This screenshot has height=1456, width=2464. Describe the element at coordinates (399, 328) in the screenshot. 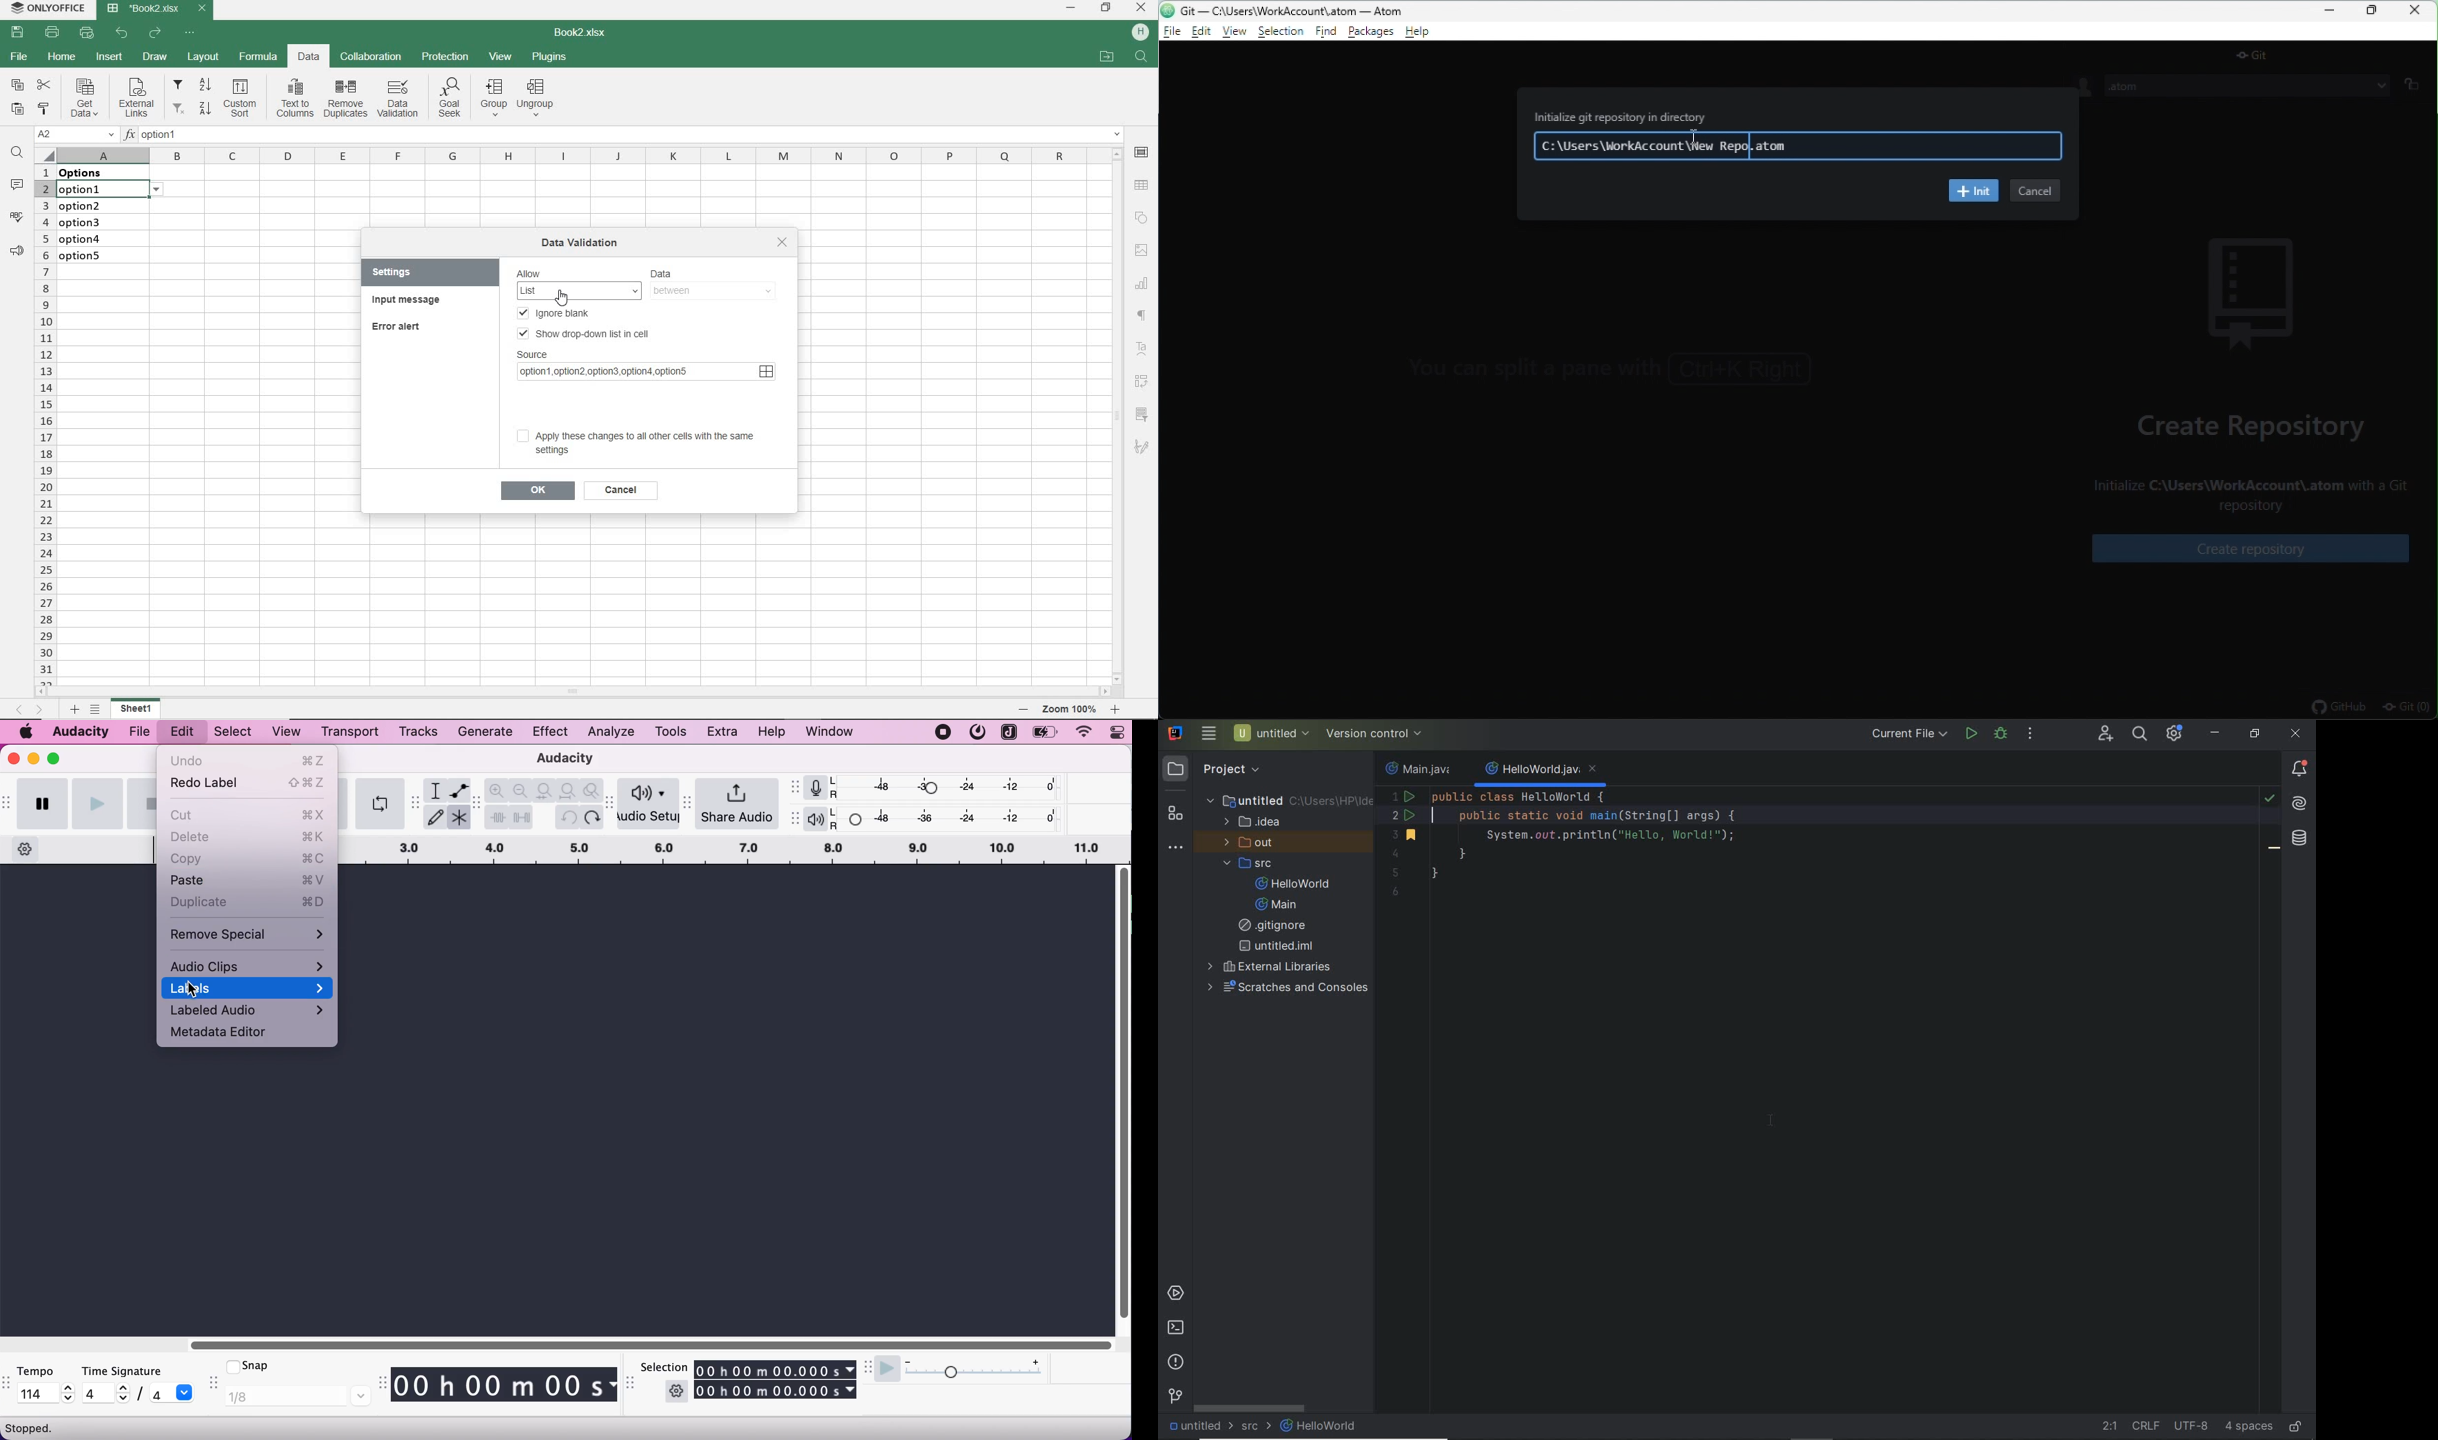

I see `ERROR ALERT` at that location.